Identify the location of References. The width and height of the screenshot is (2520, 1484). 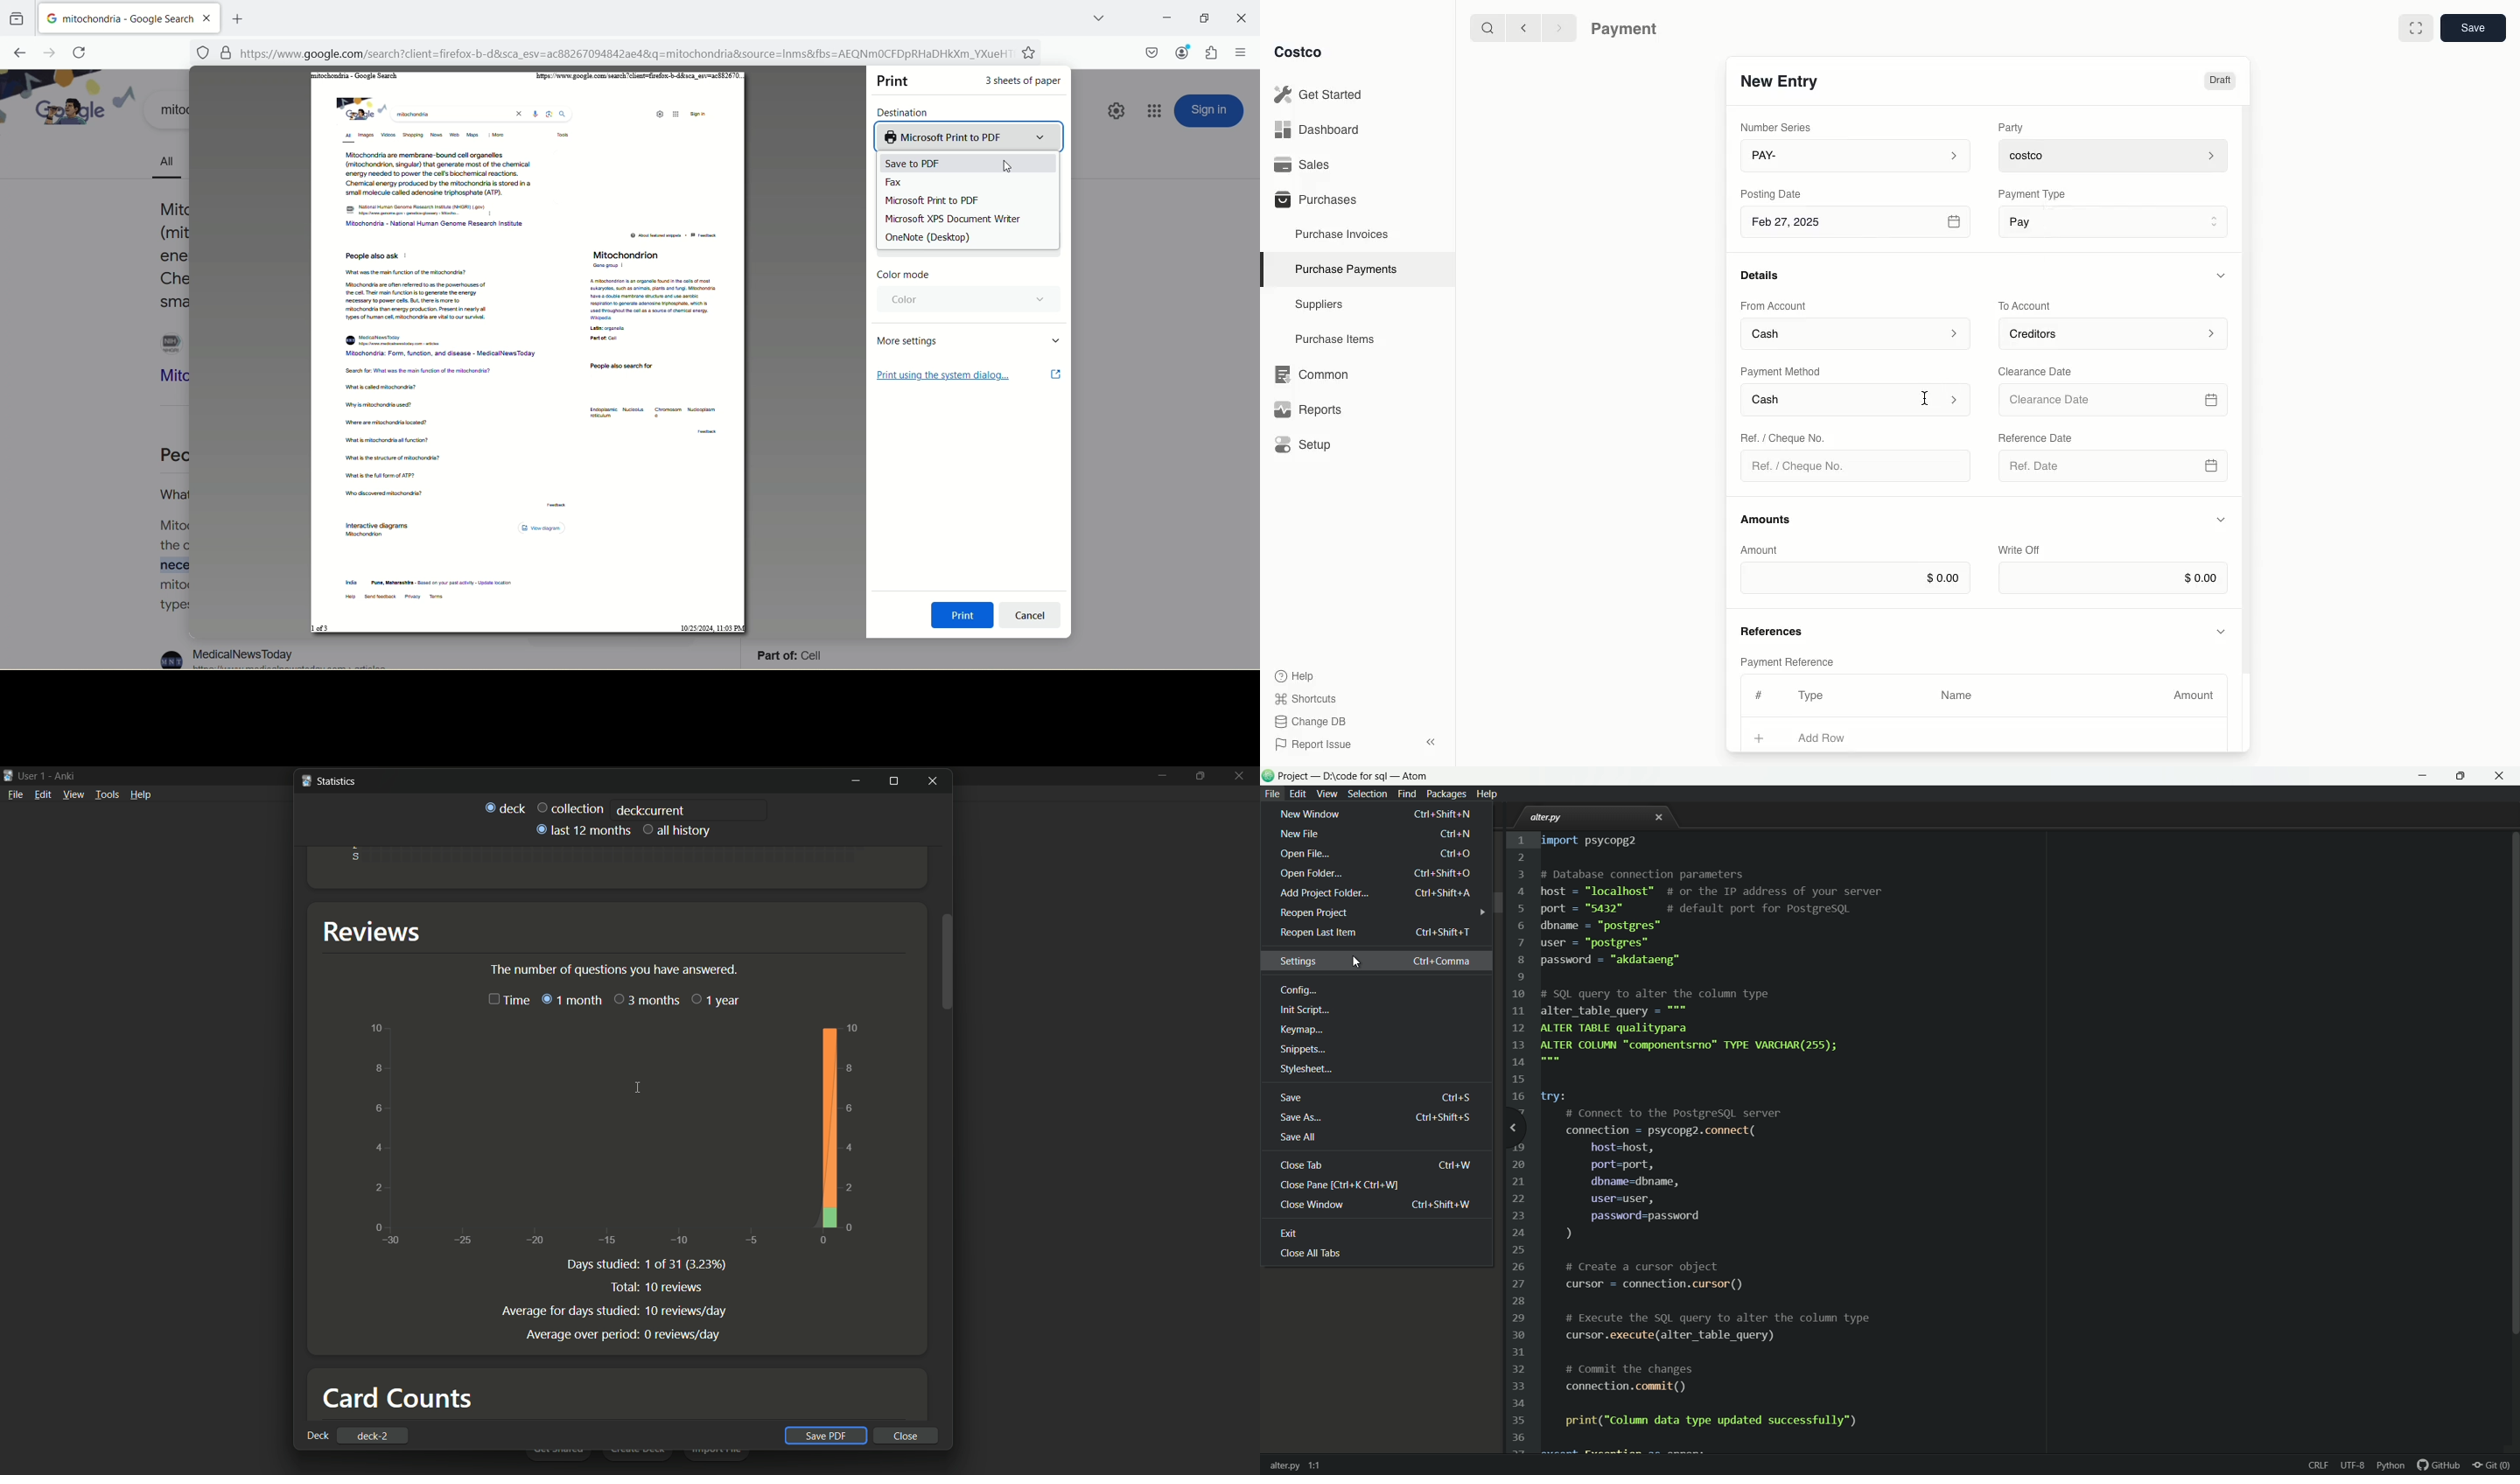
(1774, 629).